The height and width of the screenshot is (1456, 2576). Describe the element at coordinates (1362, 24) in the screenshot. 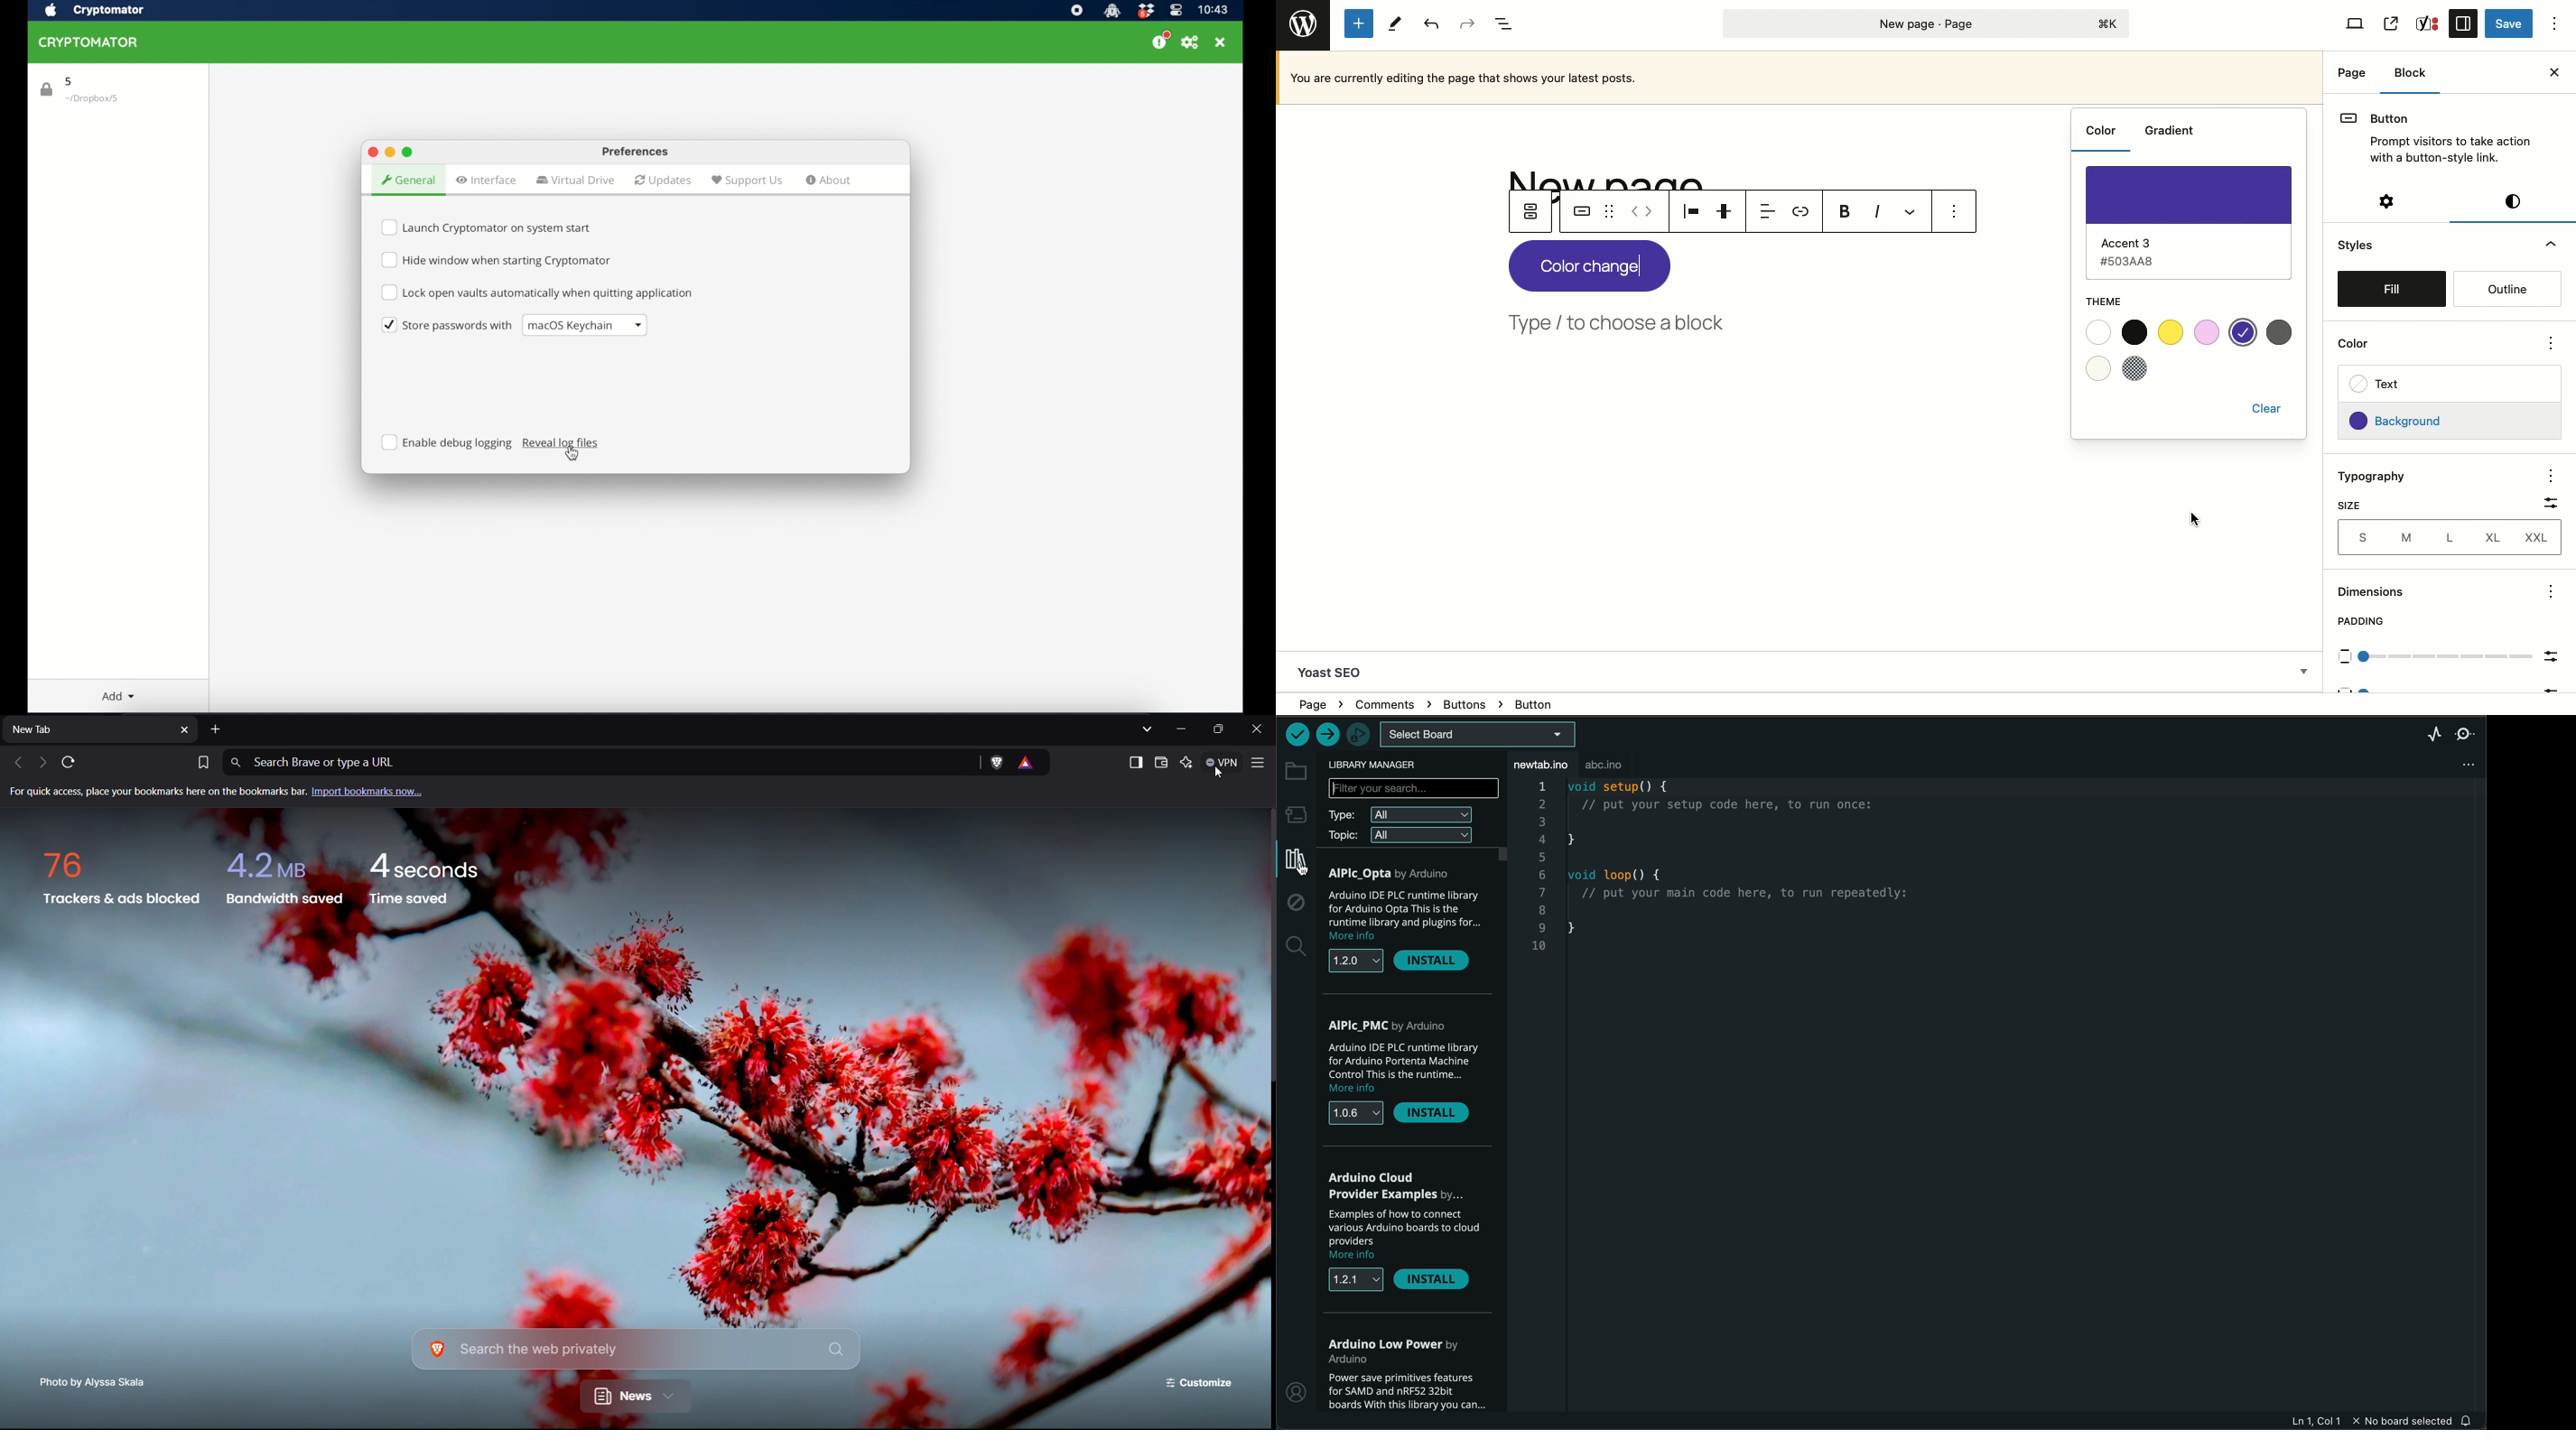

I see `Add new block` at that location.